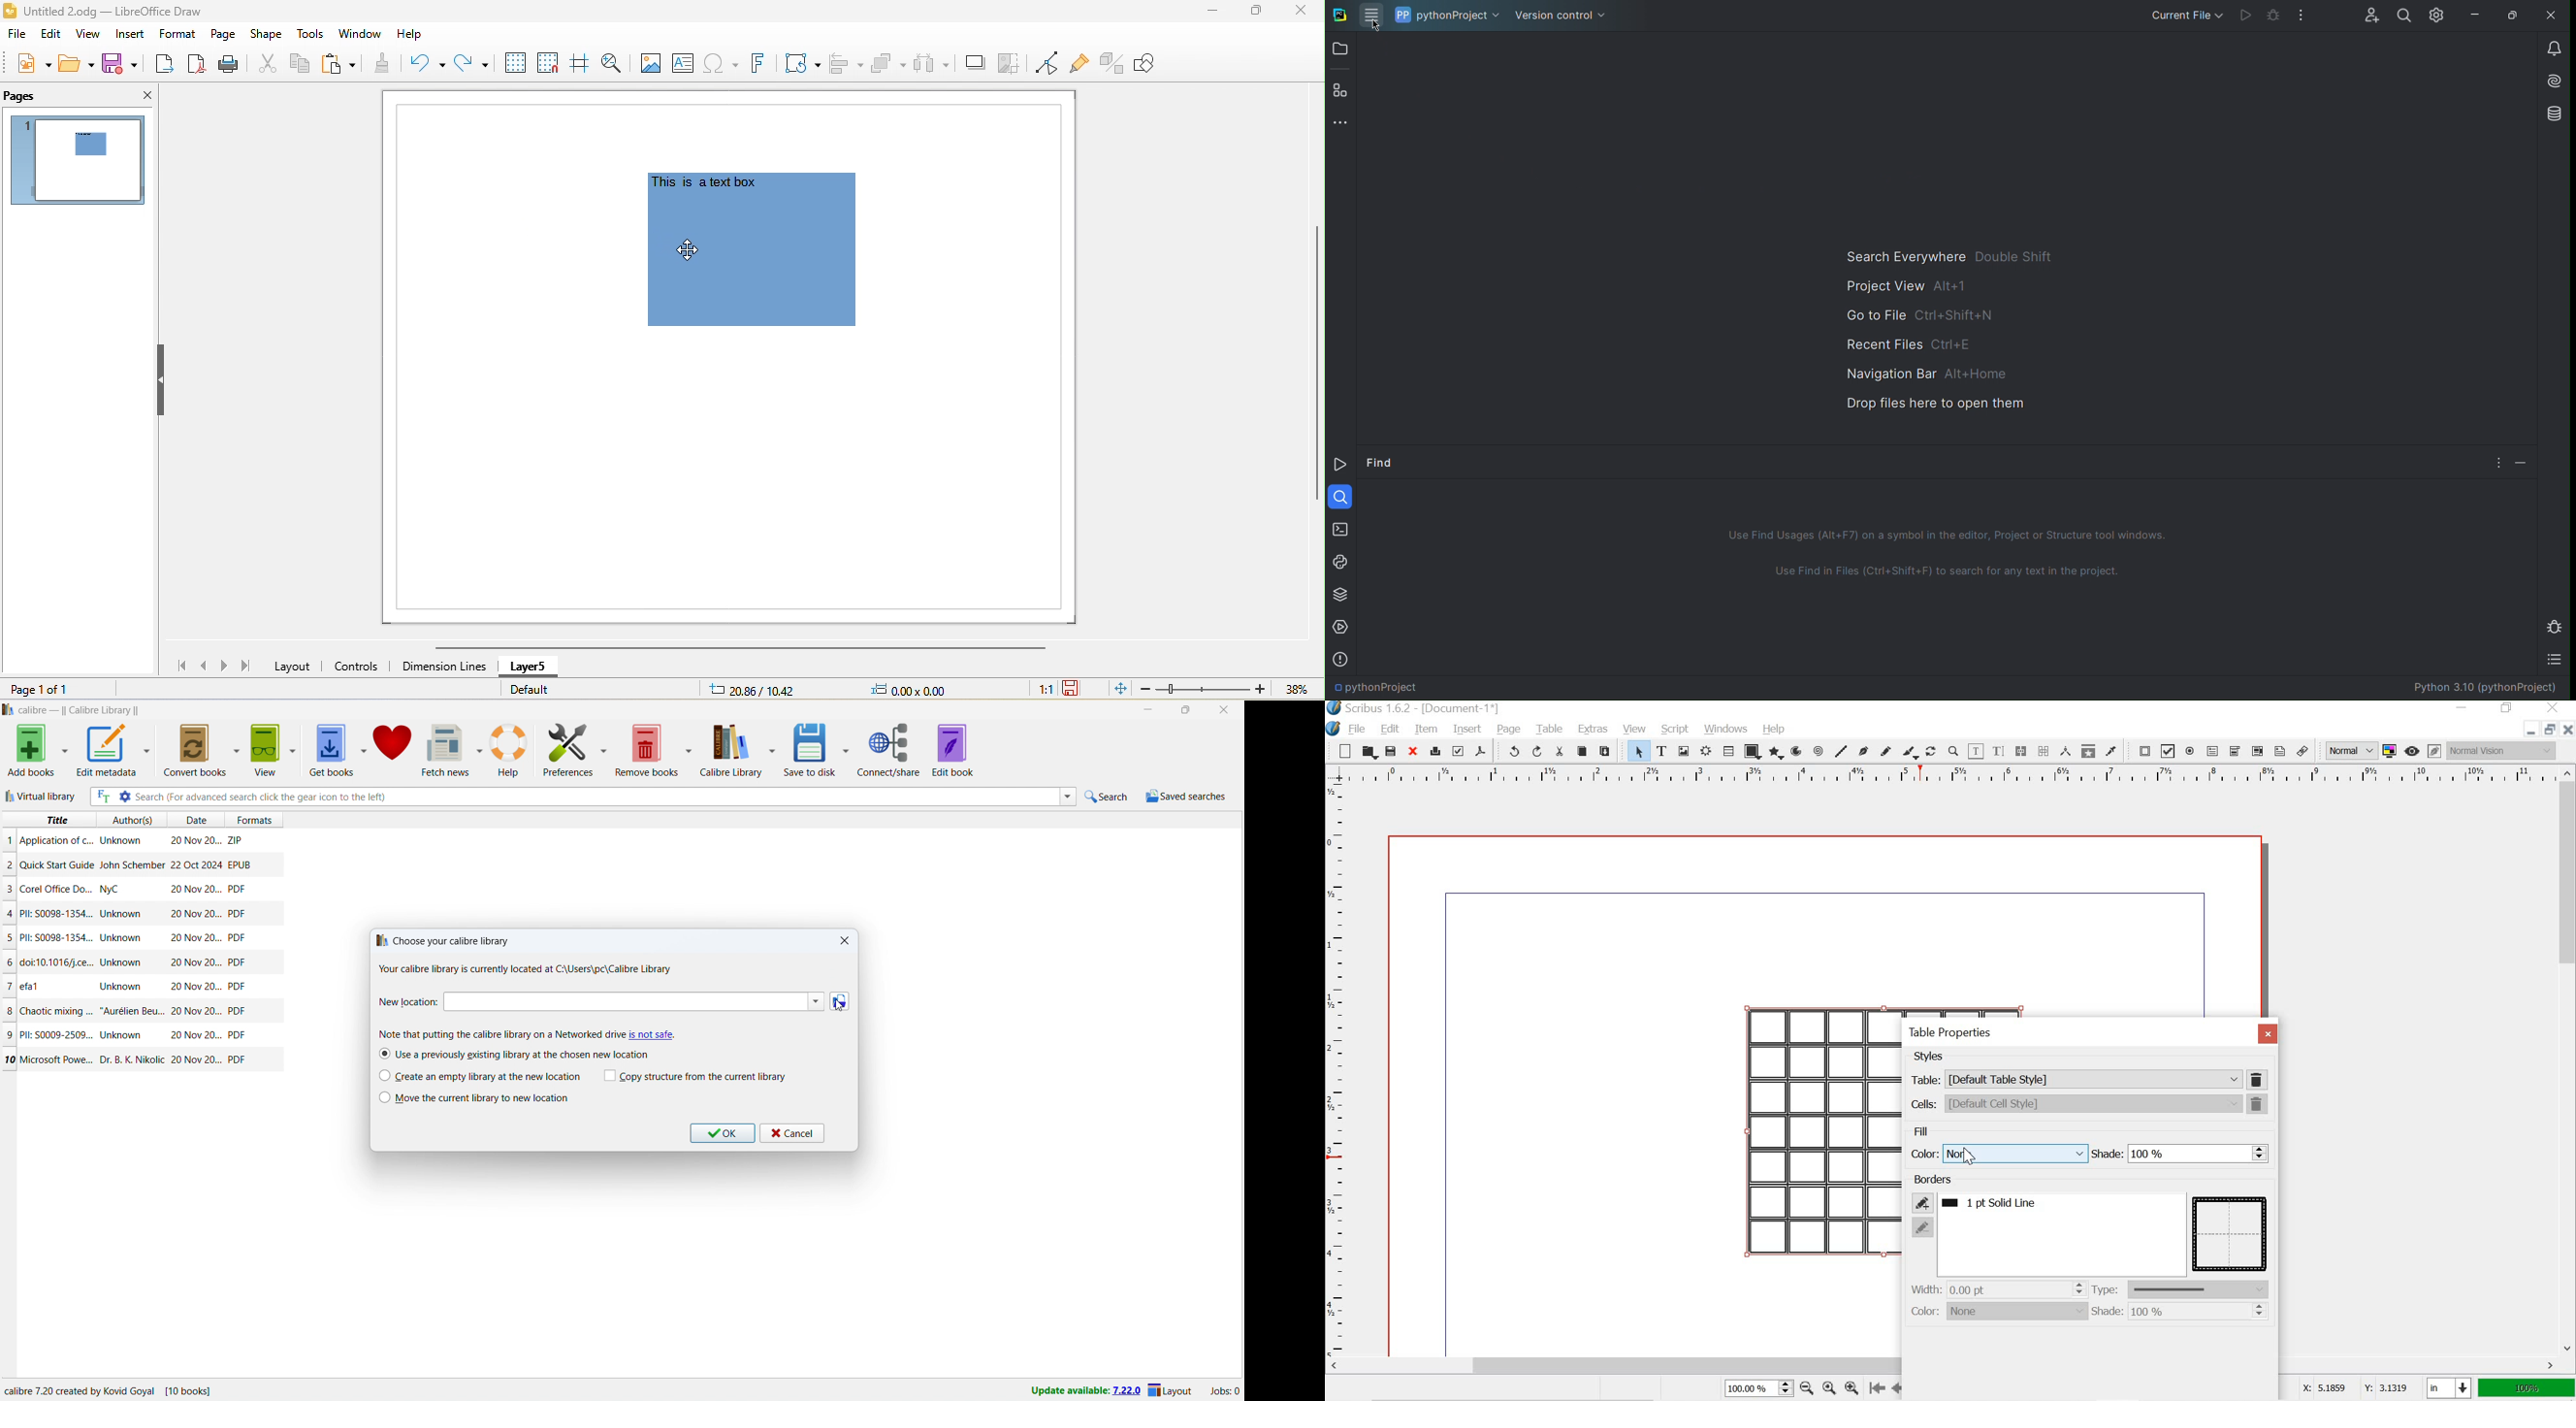 This screenshot has width=2576, height=1428. What do you see at coordinates (1730, 750) in the screenshot?
I see `table` at bounding box center [1730, 750].